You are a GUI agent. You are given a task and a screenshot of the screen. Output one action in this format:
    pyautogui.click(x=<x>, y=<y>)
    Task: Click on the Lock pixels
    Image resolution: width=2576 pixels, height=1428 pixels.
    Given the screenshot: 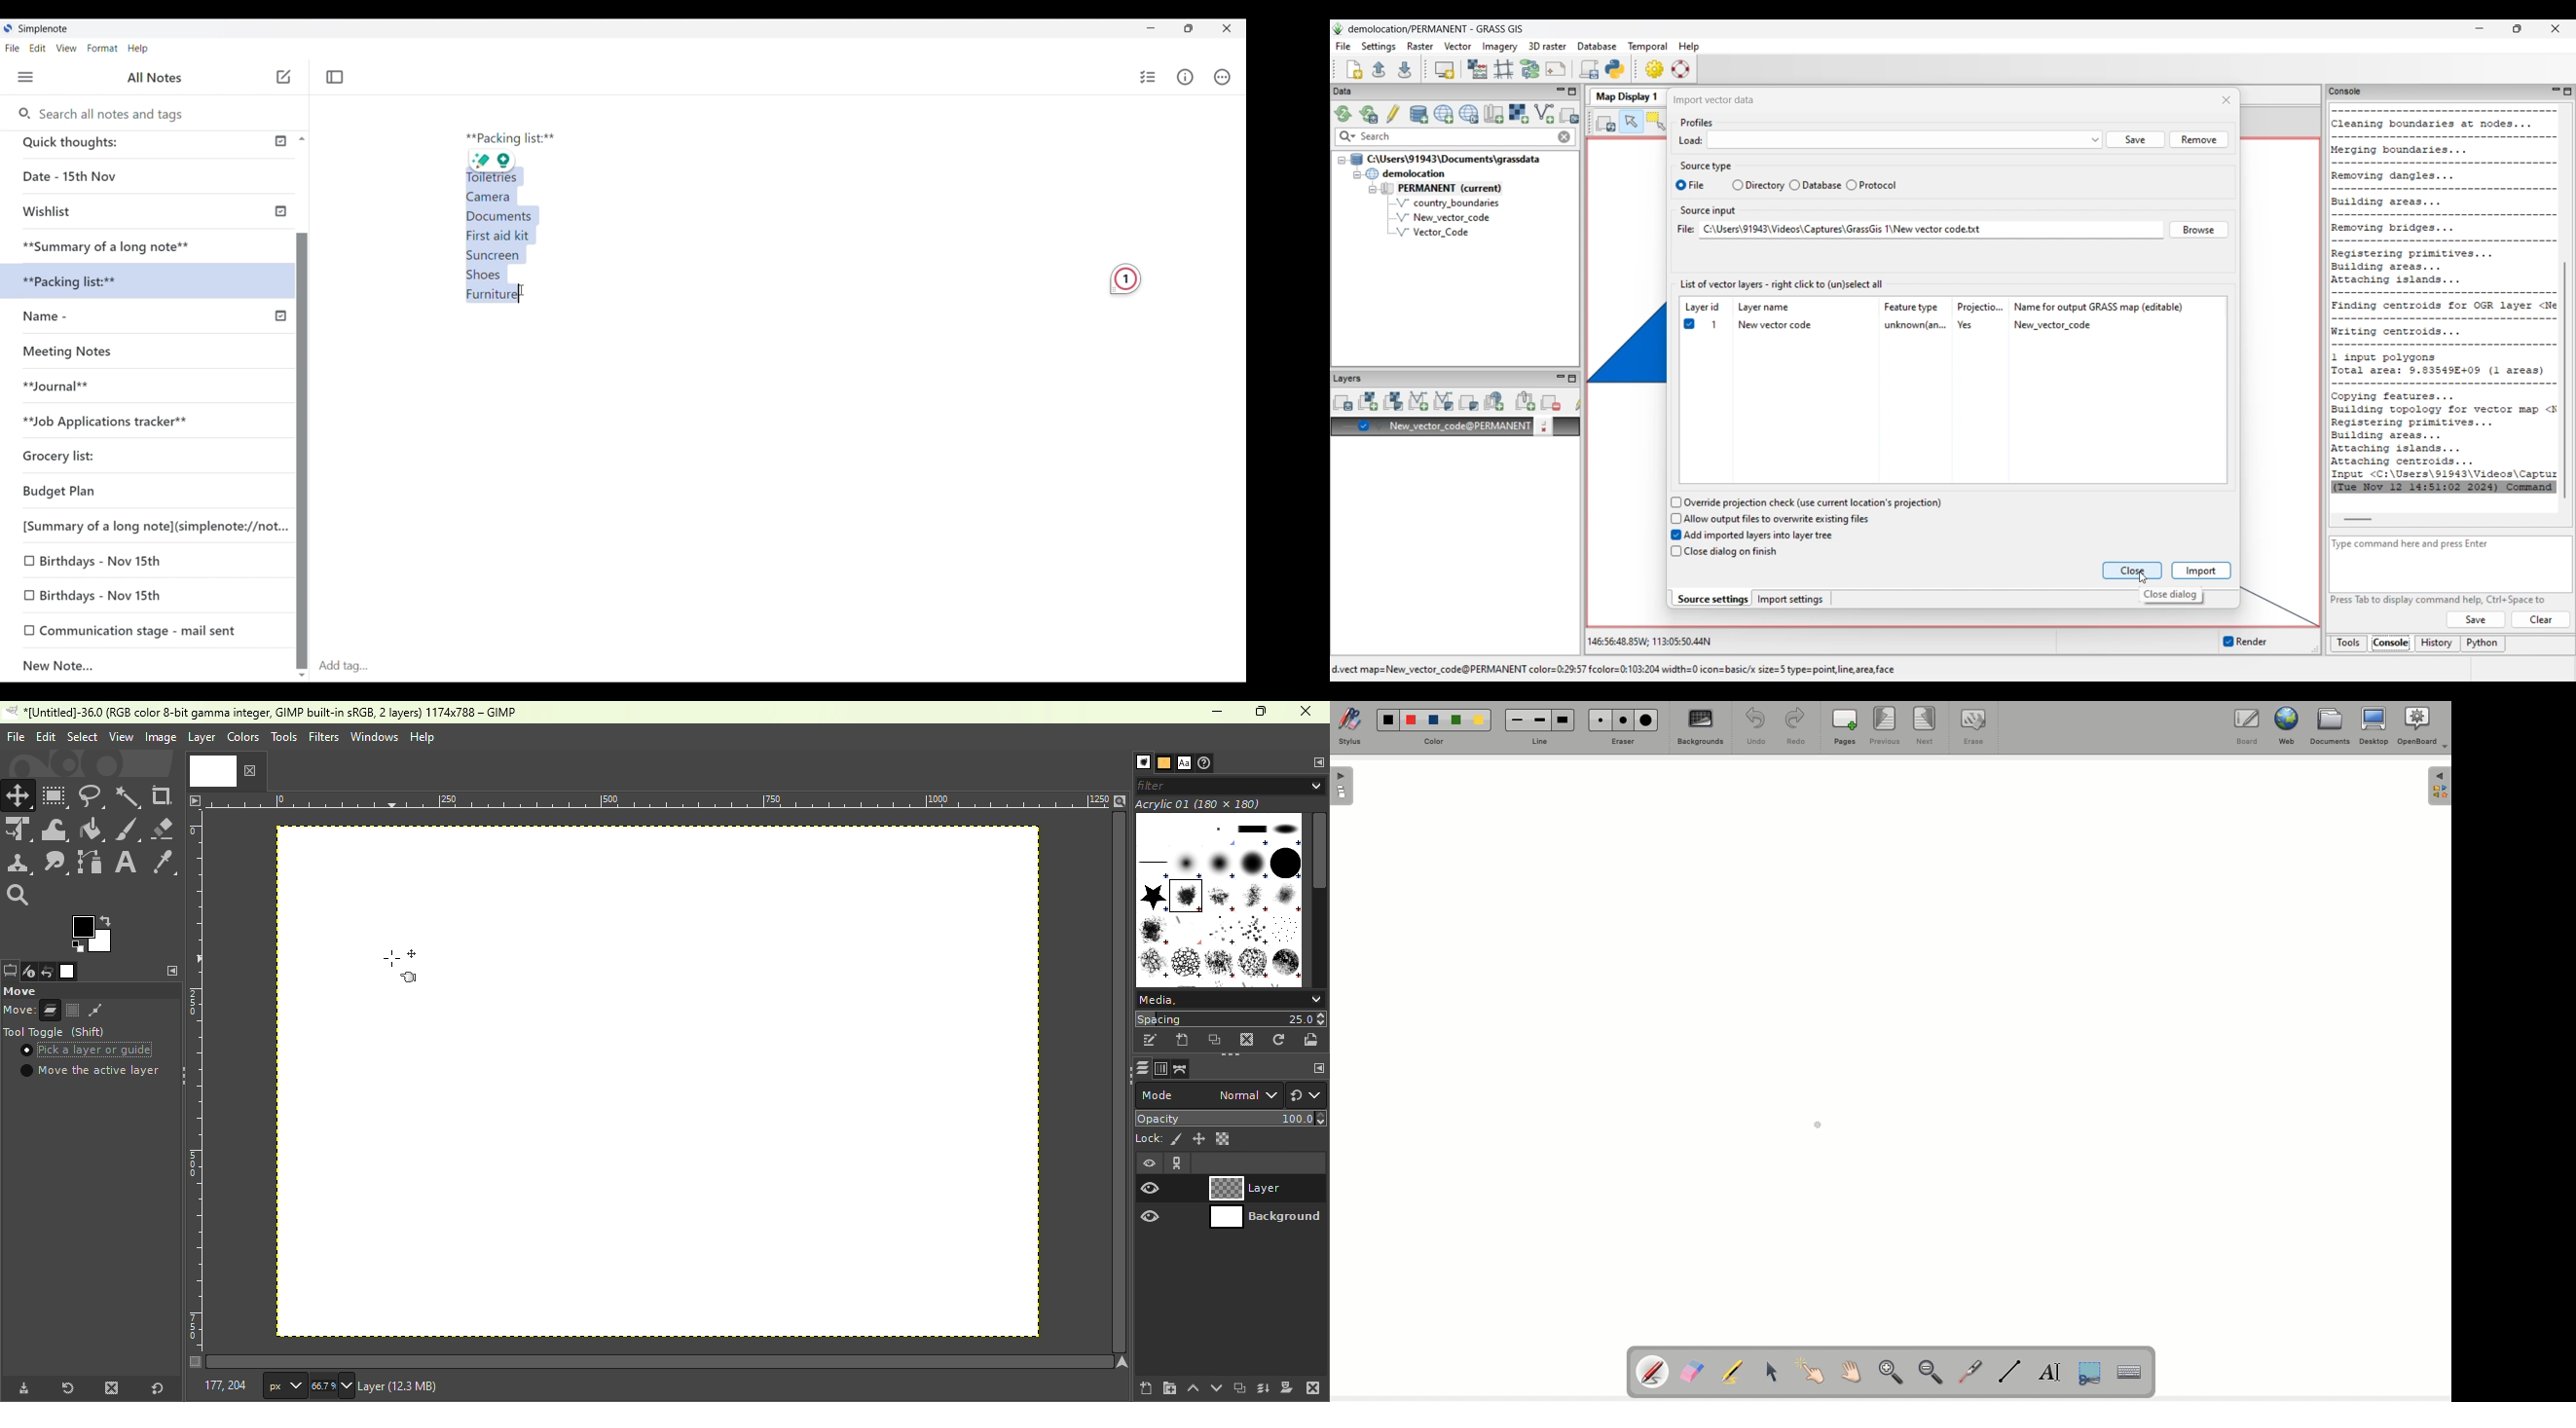 What is the action you would take?
    pyautogui.click(x=1159, y=1138)
    